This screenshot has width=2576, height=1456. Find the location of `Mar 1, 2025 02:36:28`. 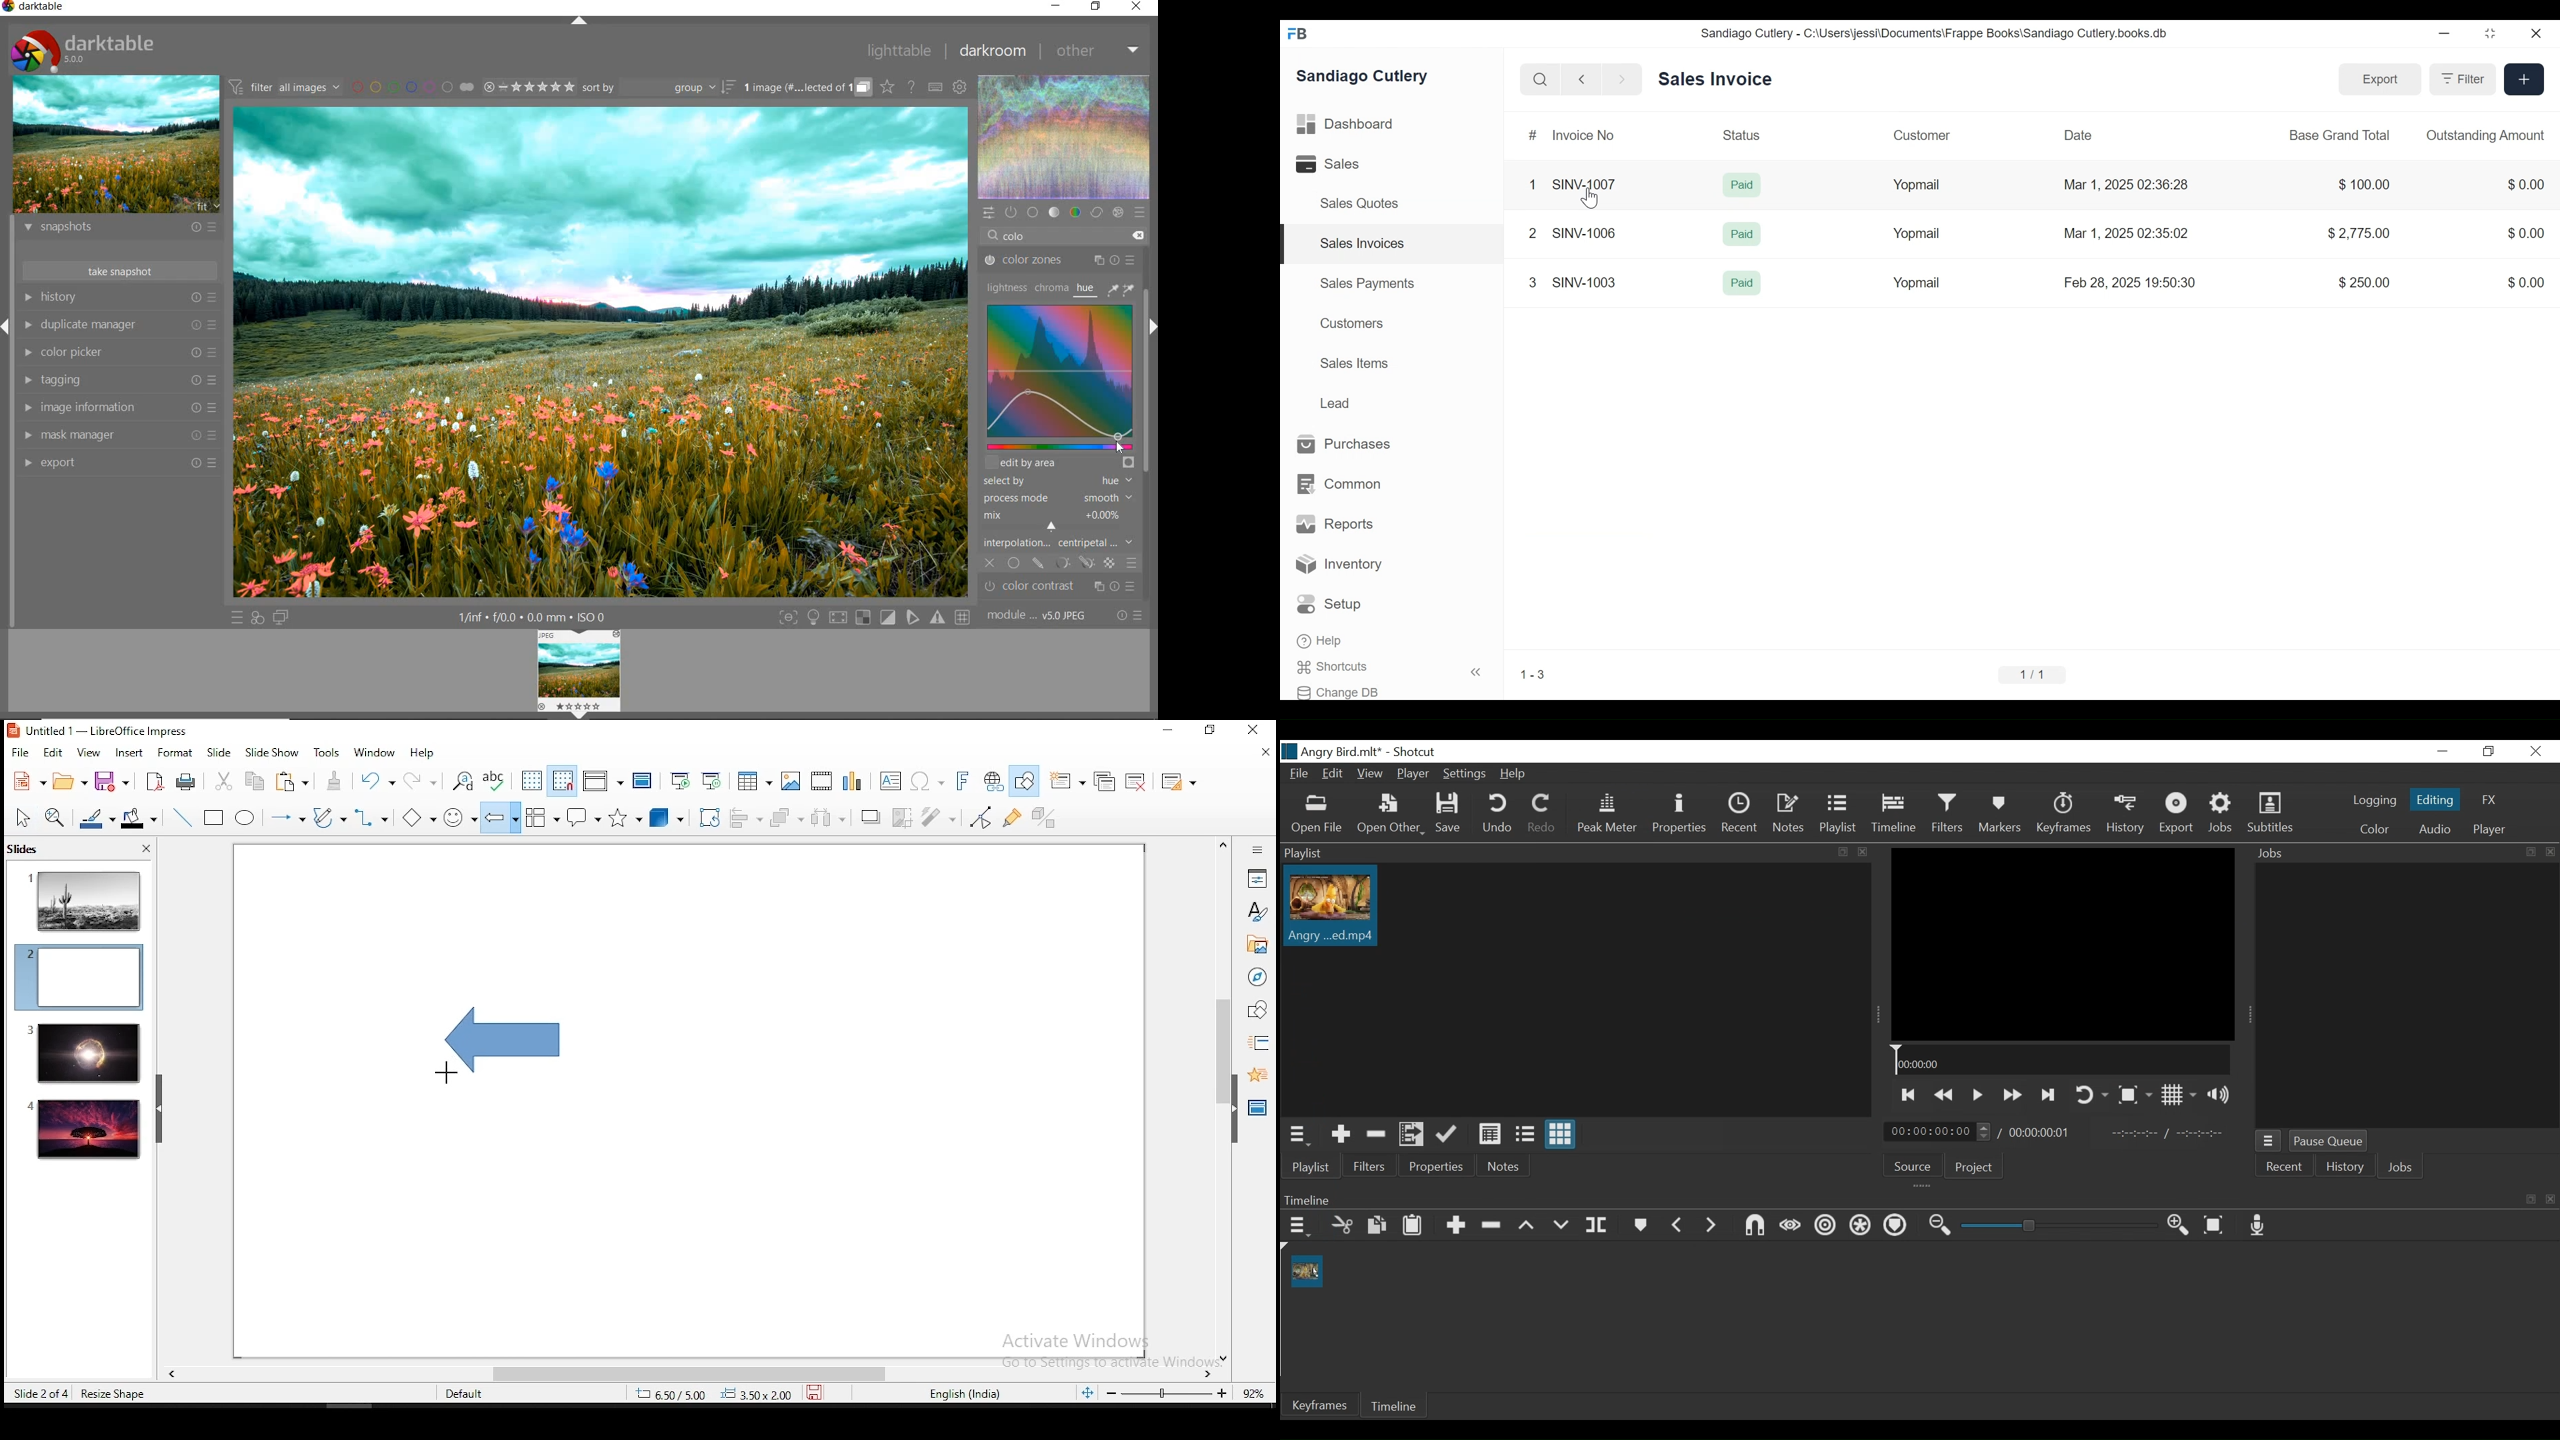

Mar 1, 2025 02:36:28 is located at coordinates (2125, 183).